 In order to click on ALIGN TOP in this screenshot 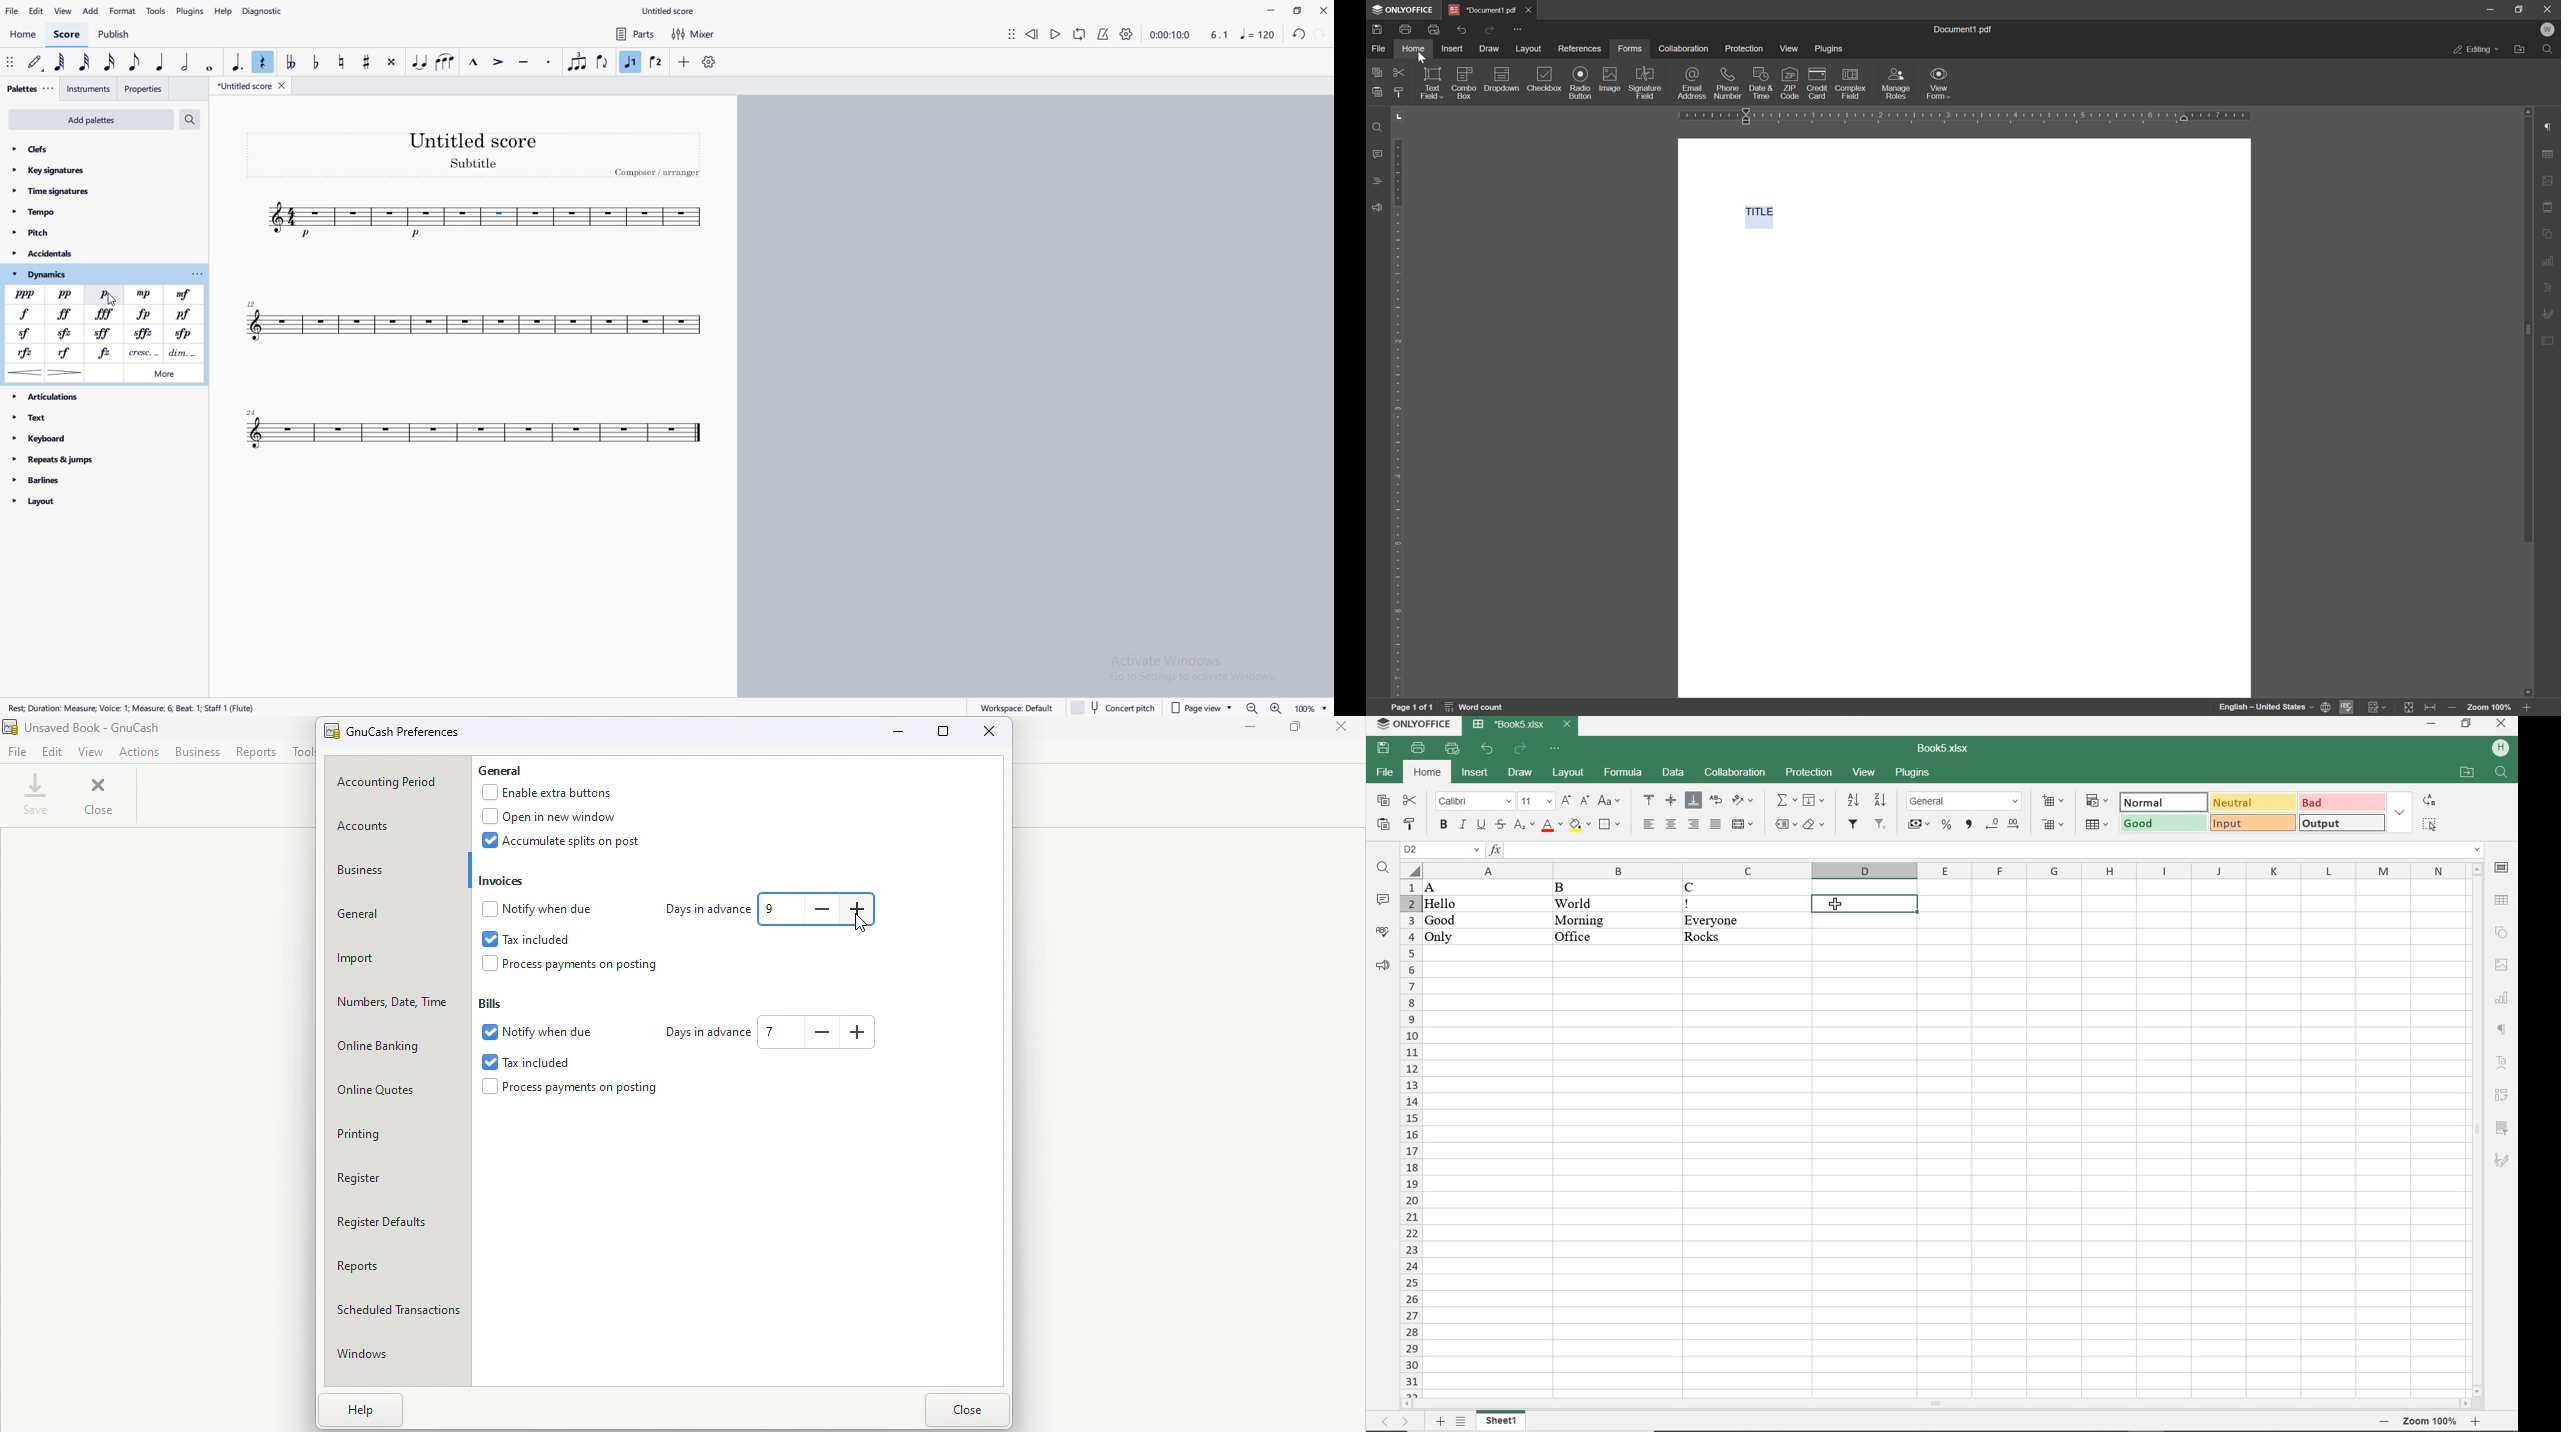, I will do `click(1650, 800)`.